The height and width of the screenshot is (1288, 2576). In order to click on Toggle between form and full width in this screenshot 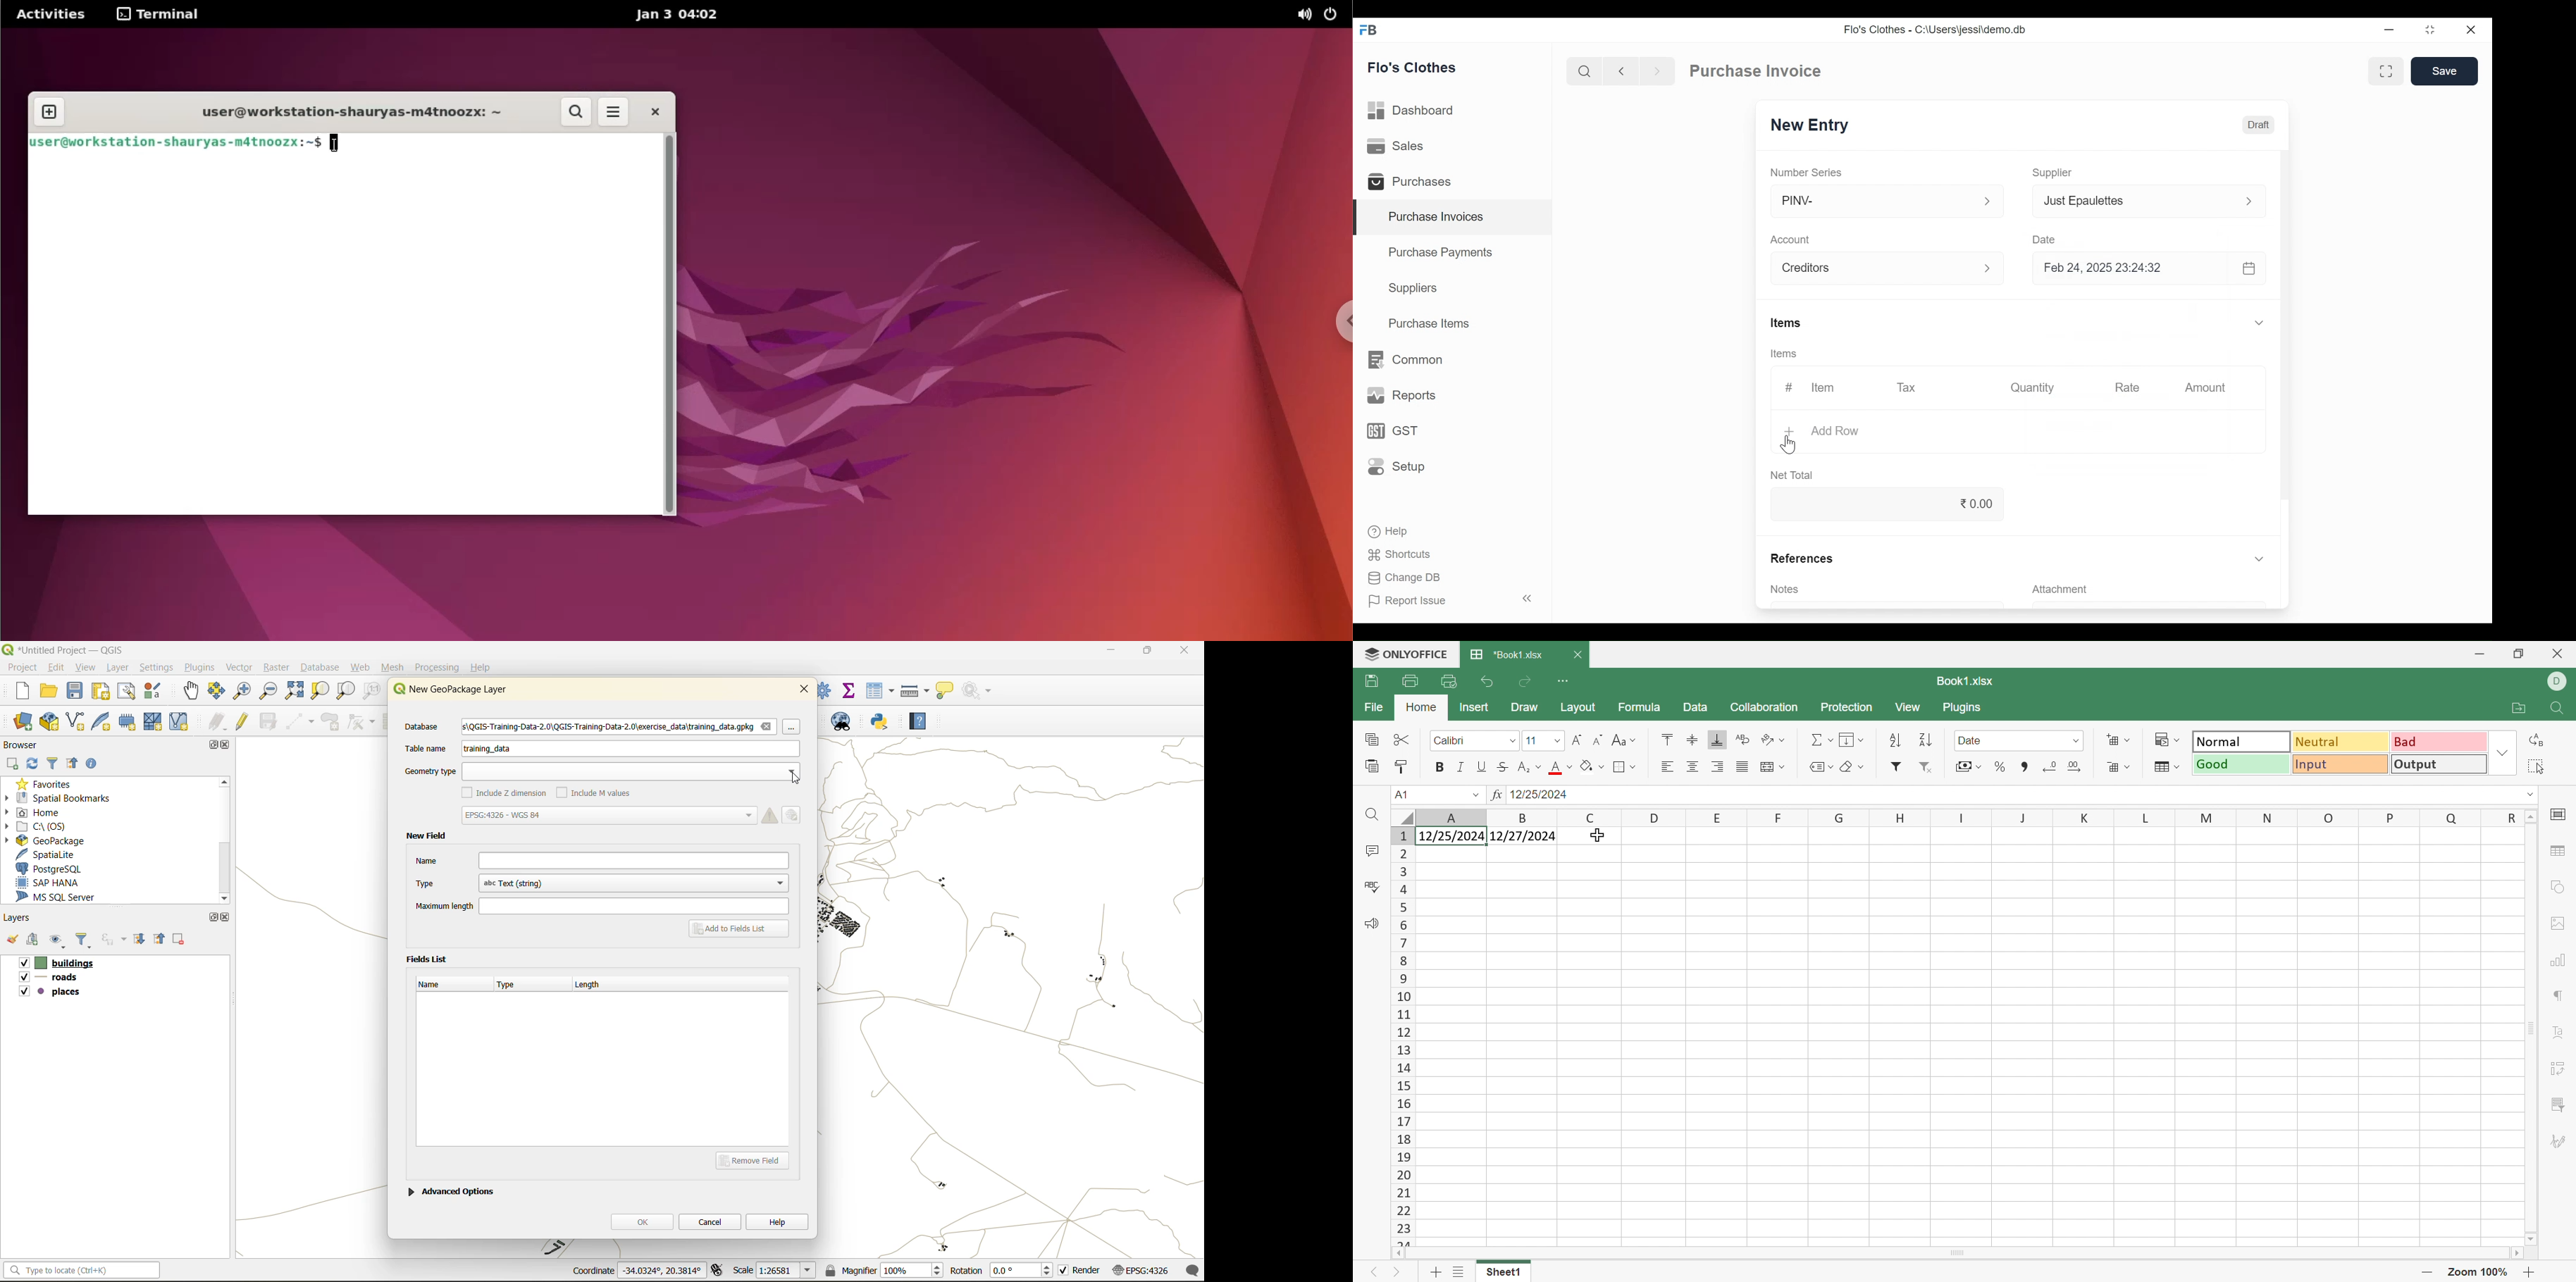, I will do `click(2384, 72)`.